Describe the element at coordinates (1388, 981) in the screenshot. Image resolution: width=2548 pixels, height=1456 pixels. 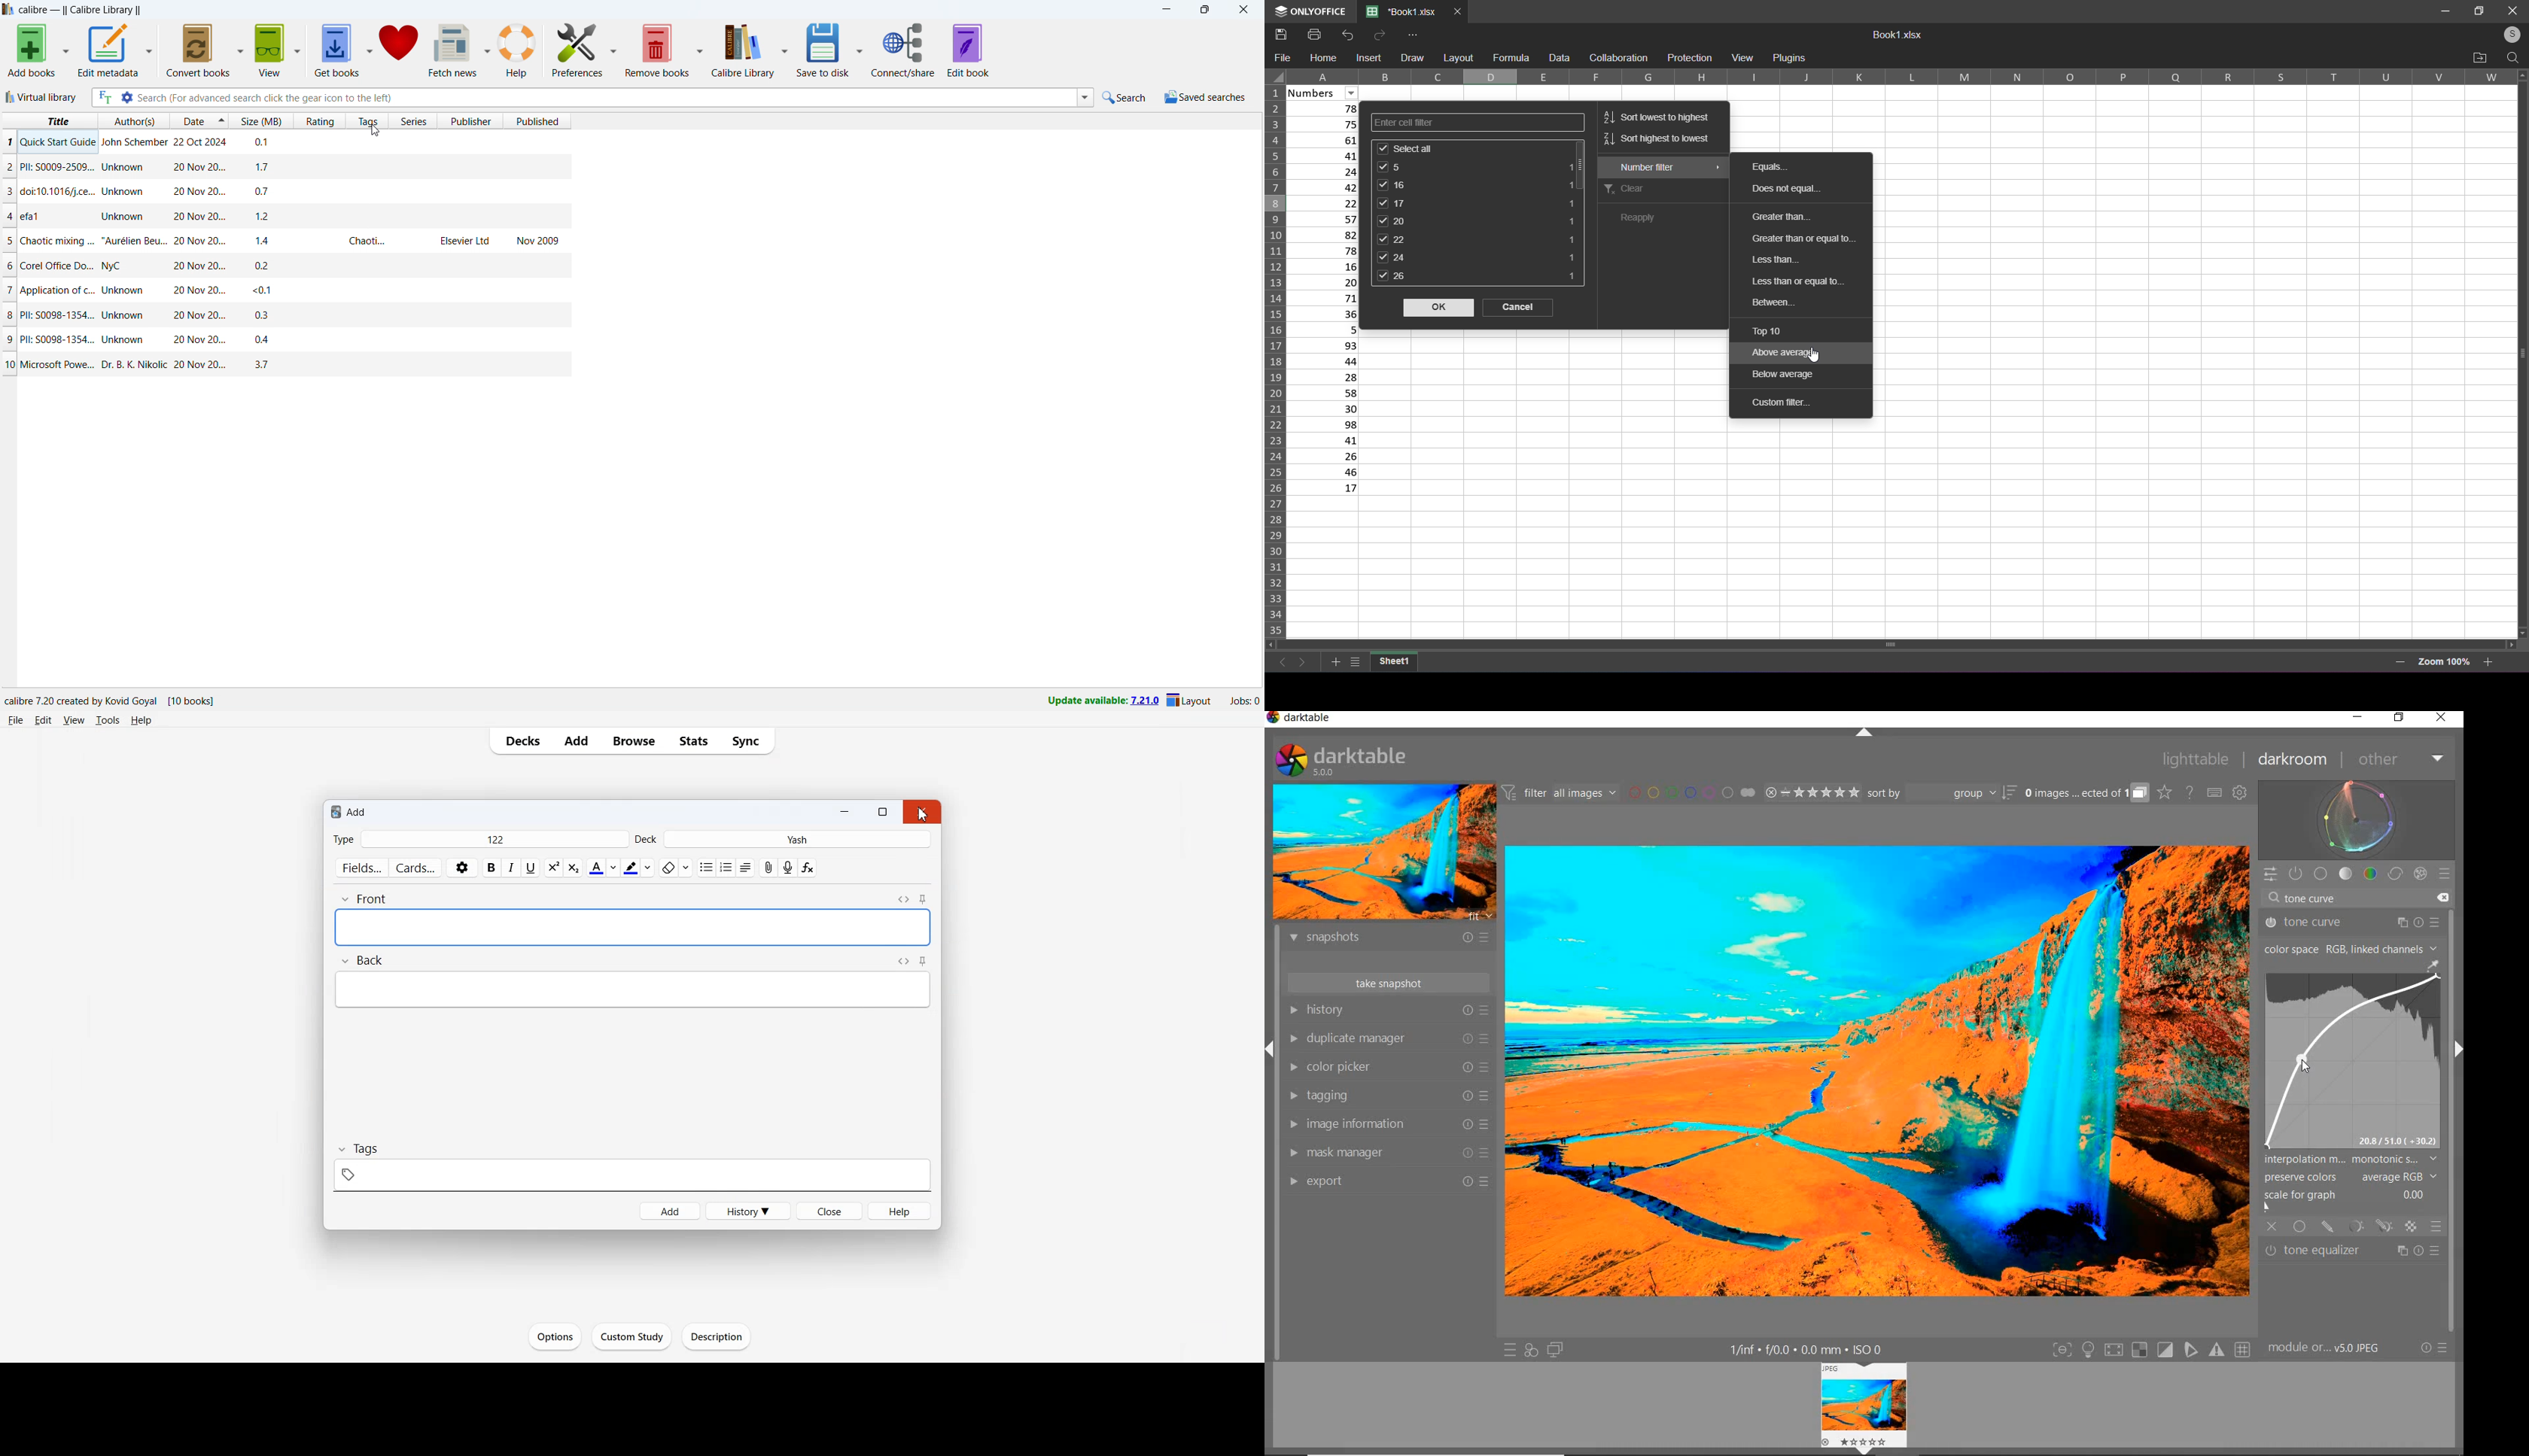
I see `take snapshot` at that location.